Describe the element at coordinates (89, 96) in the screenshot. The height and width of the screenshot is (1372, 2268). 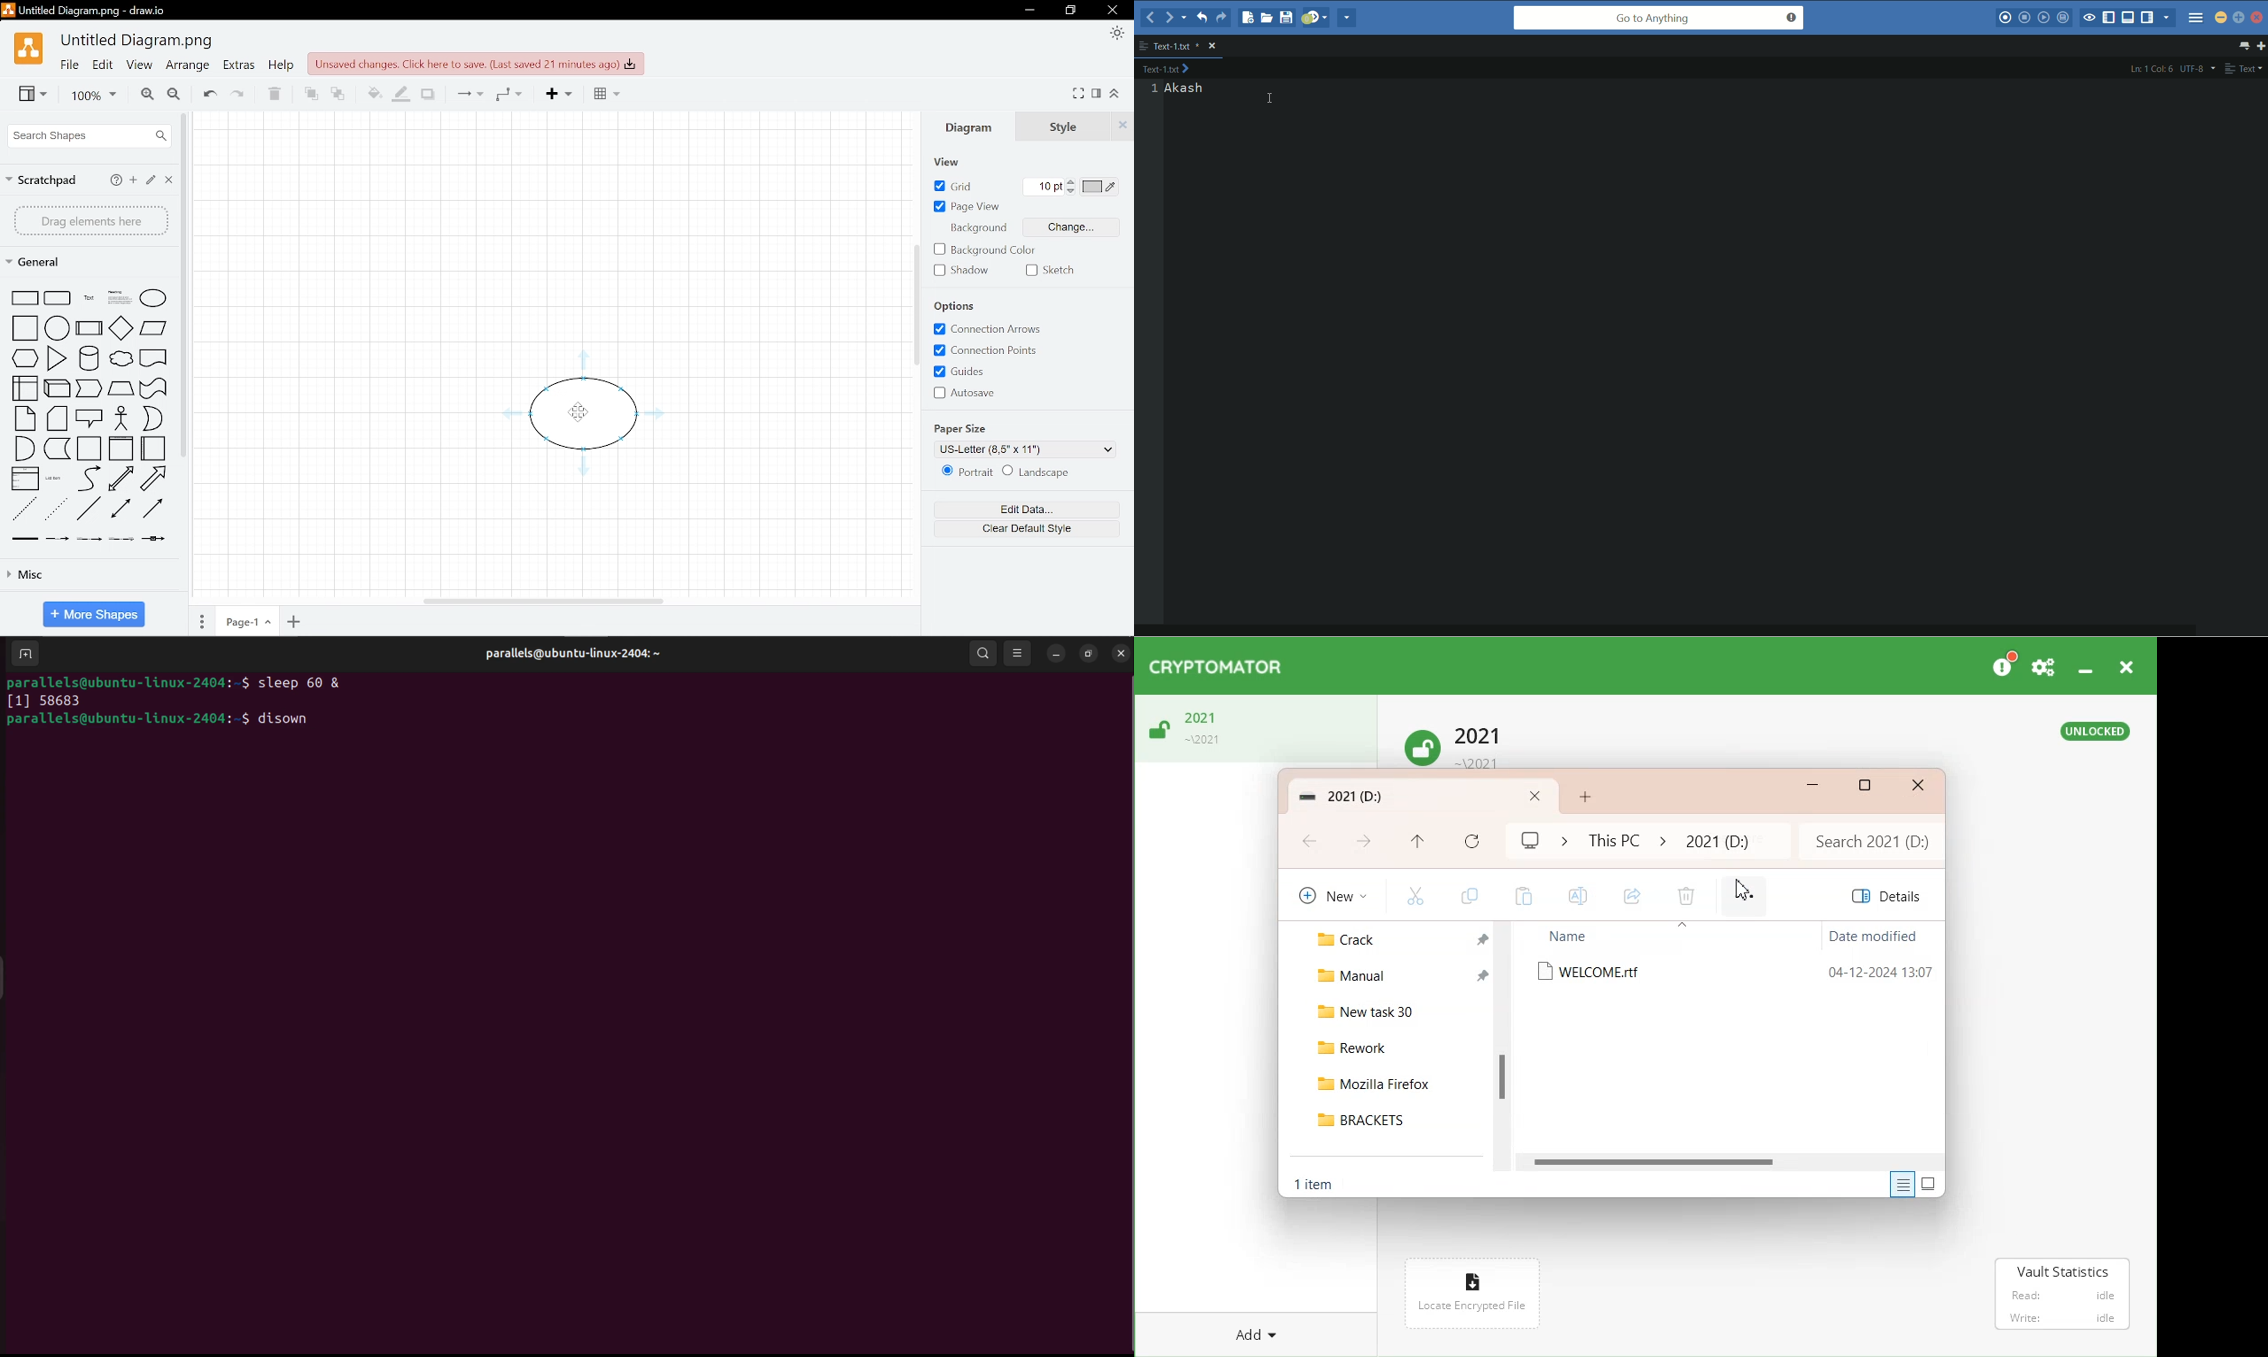
I see `Current zoom` at that location.